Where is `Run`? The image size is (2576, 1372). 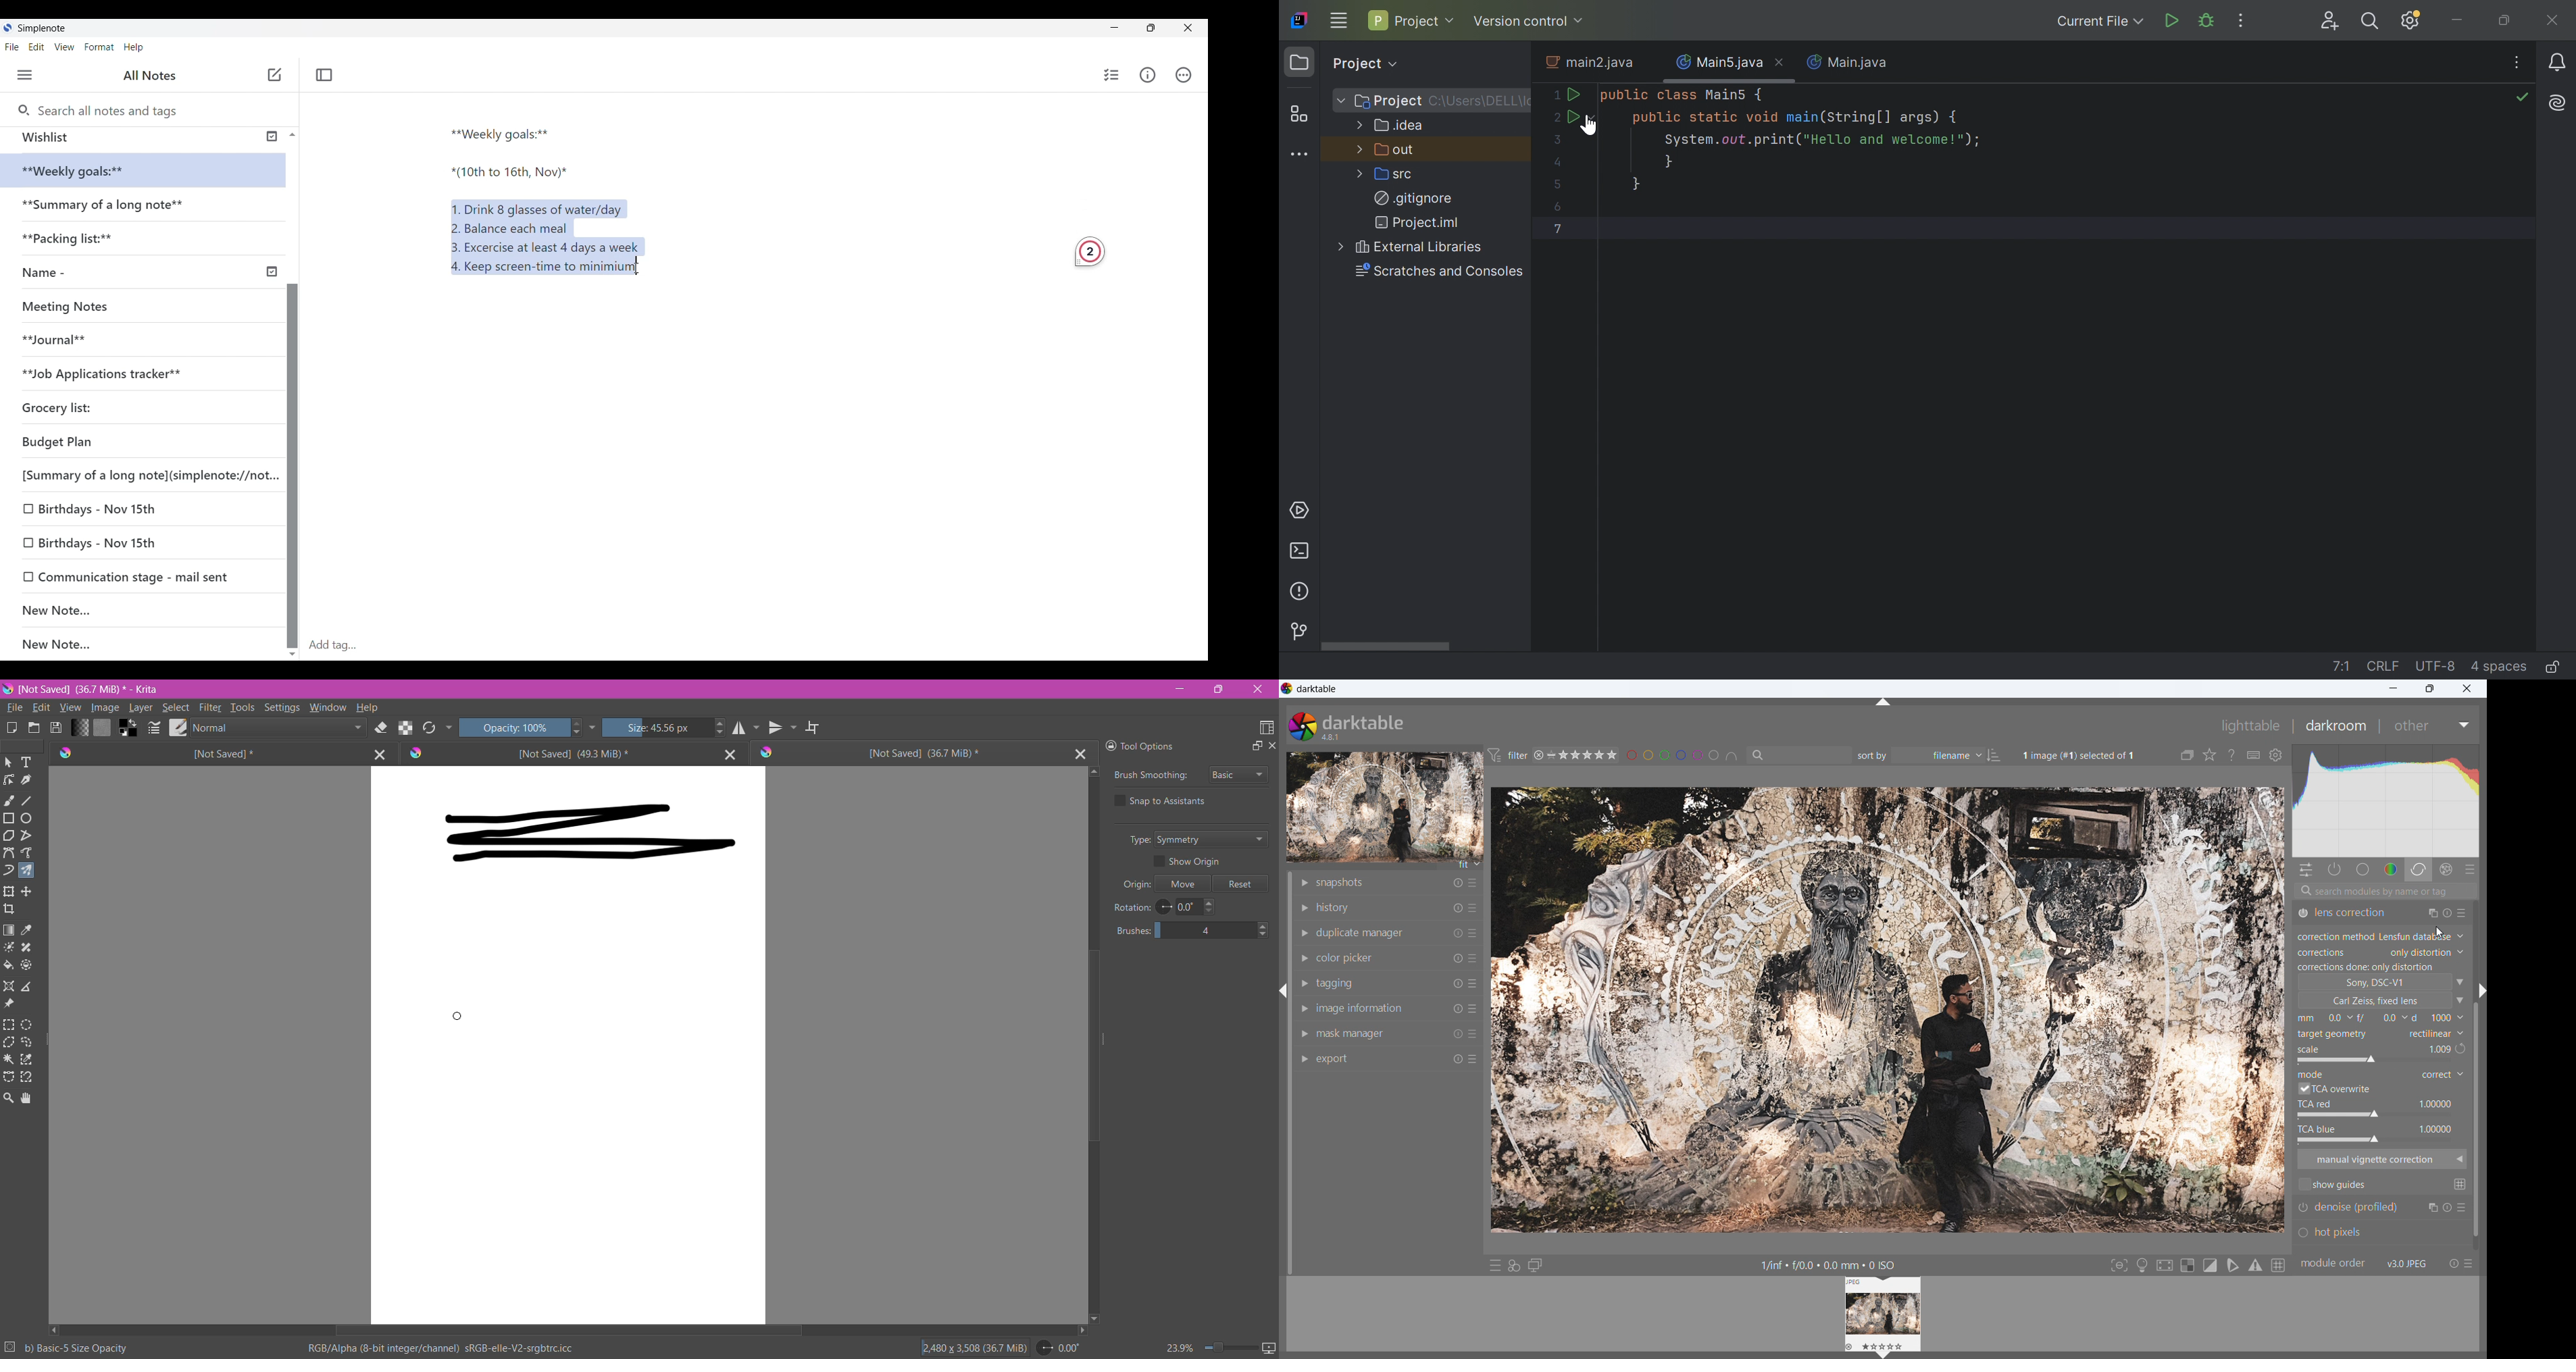 Run is located at coordinates (2171, 21).